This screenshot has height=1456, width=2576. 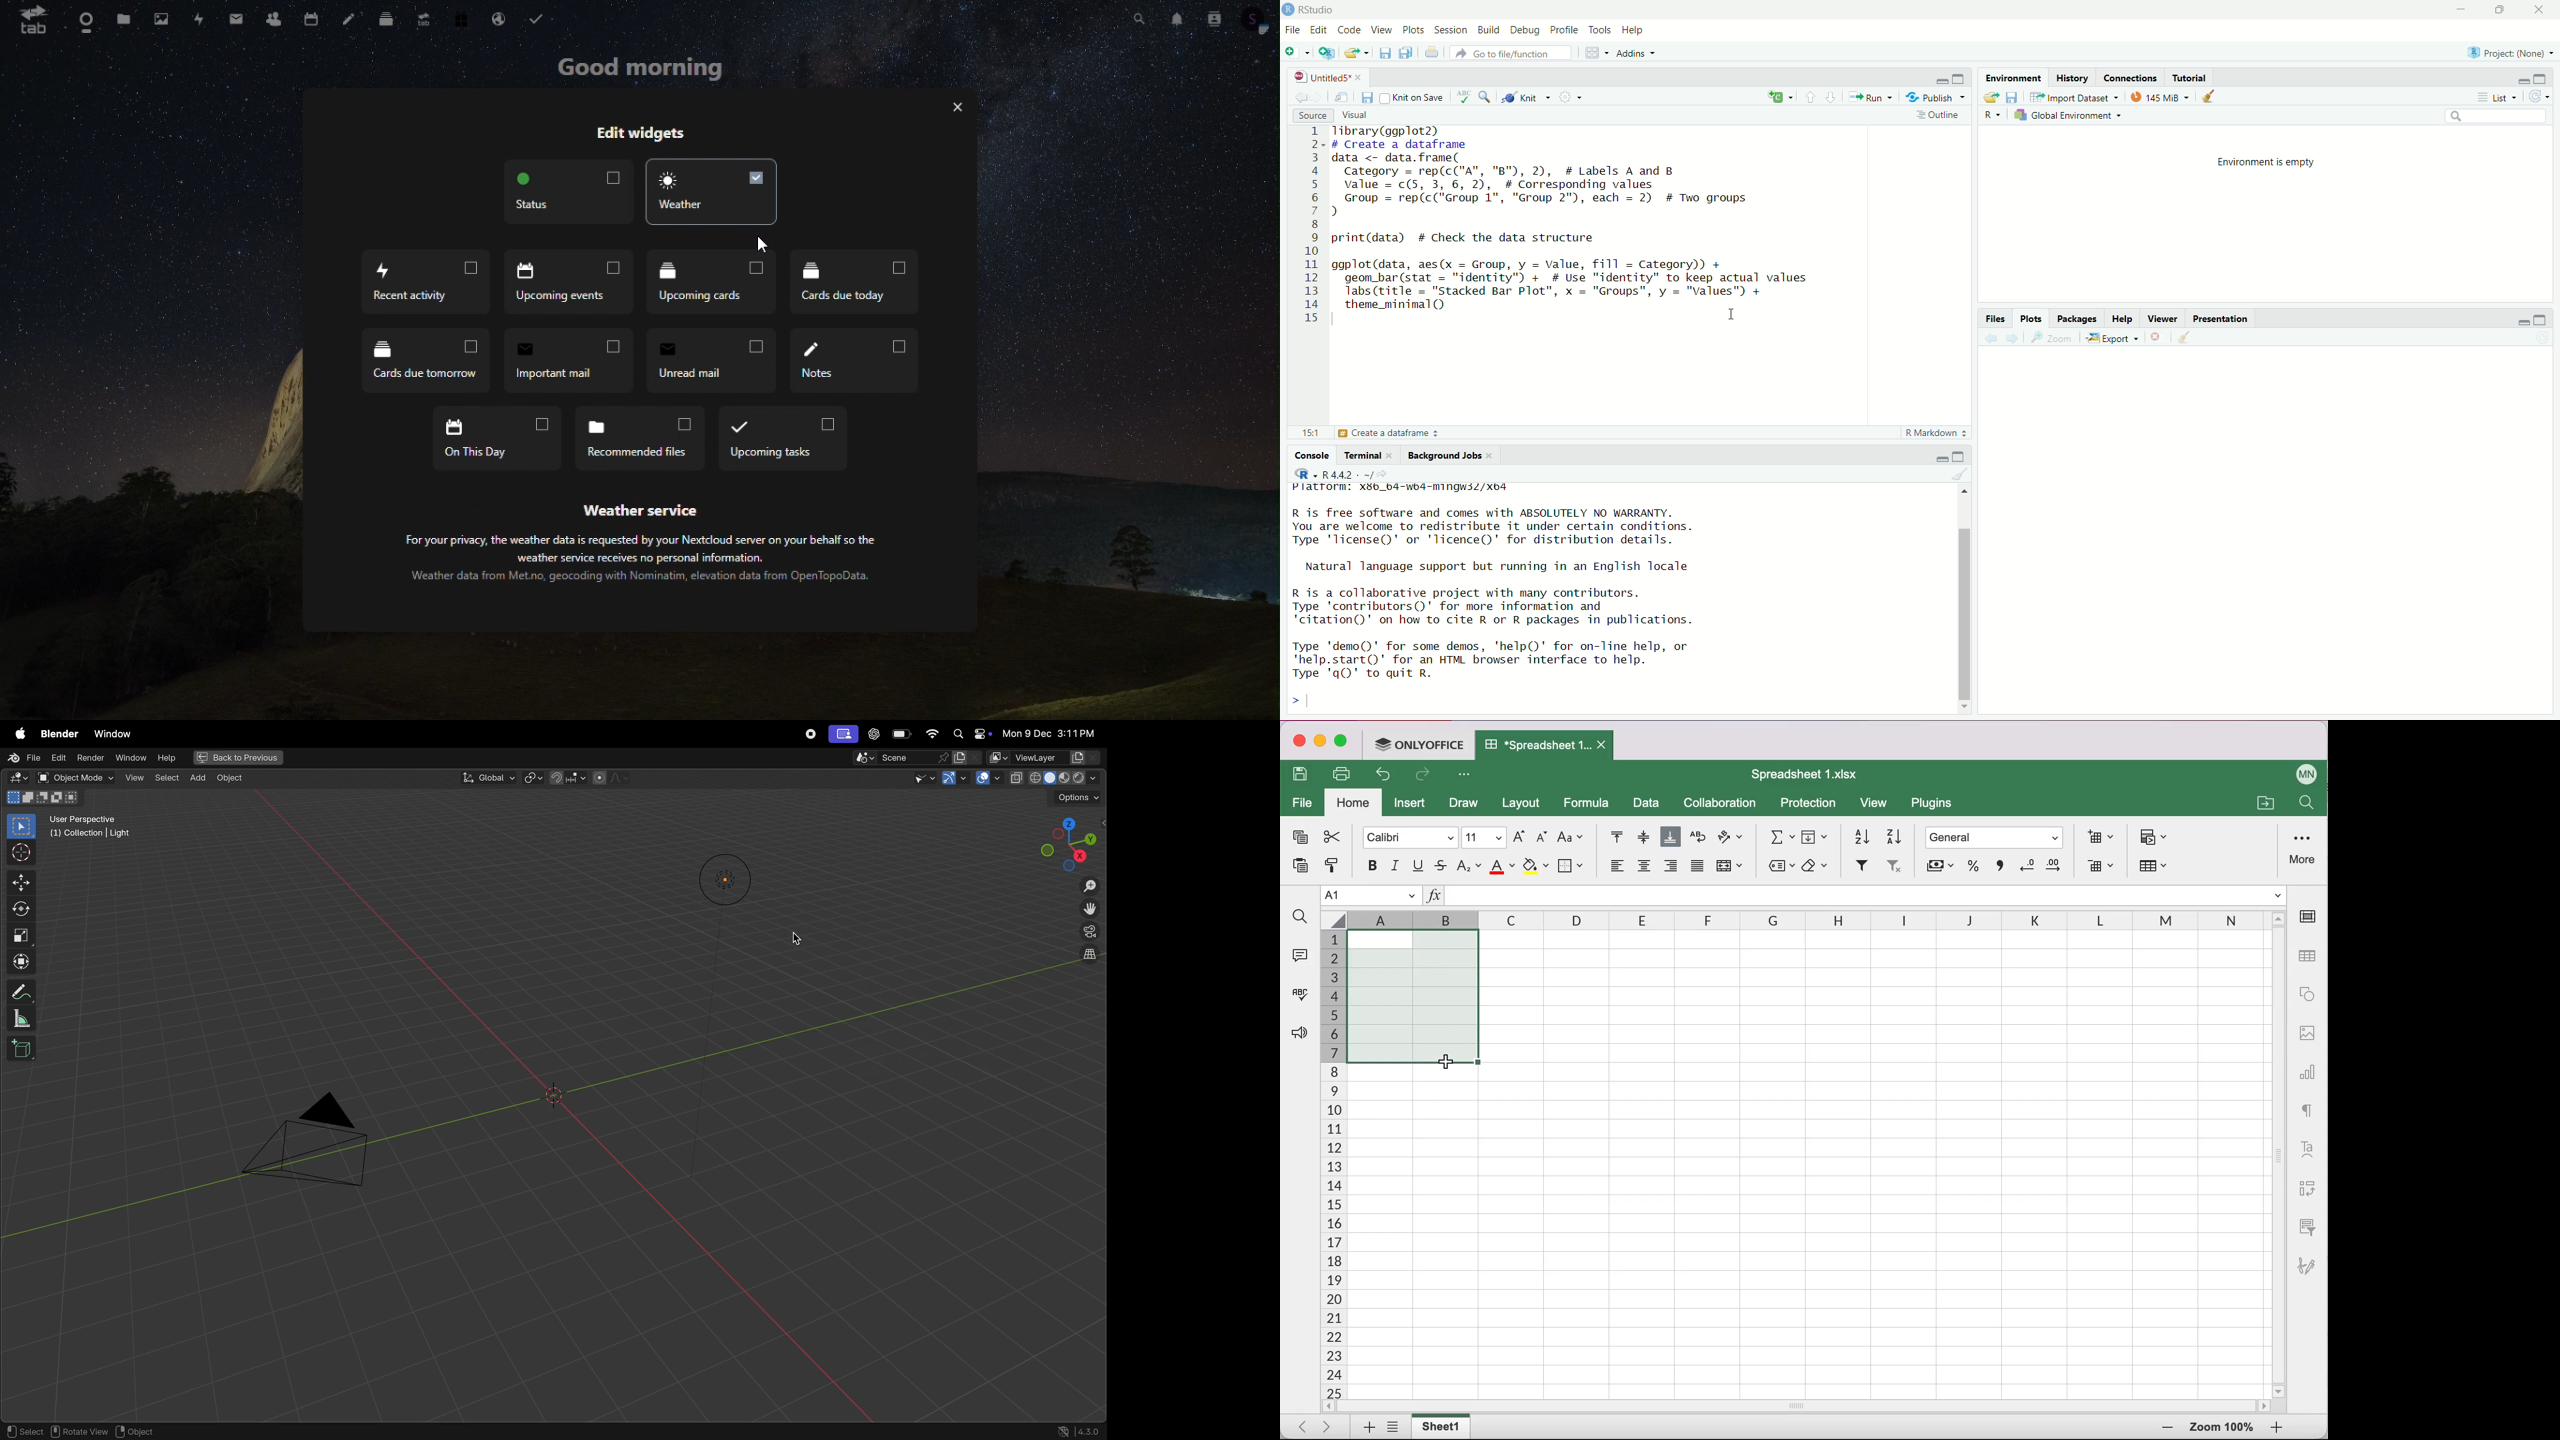 What do you see at coordinates (1965, 489) in the screenshot?
I see `Up` at bounding box center [1965, 489].